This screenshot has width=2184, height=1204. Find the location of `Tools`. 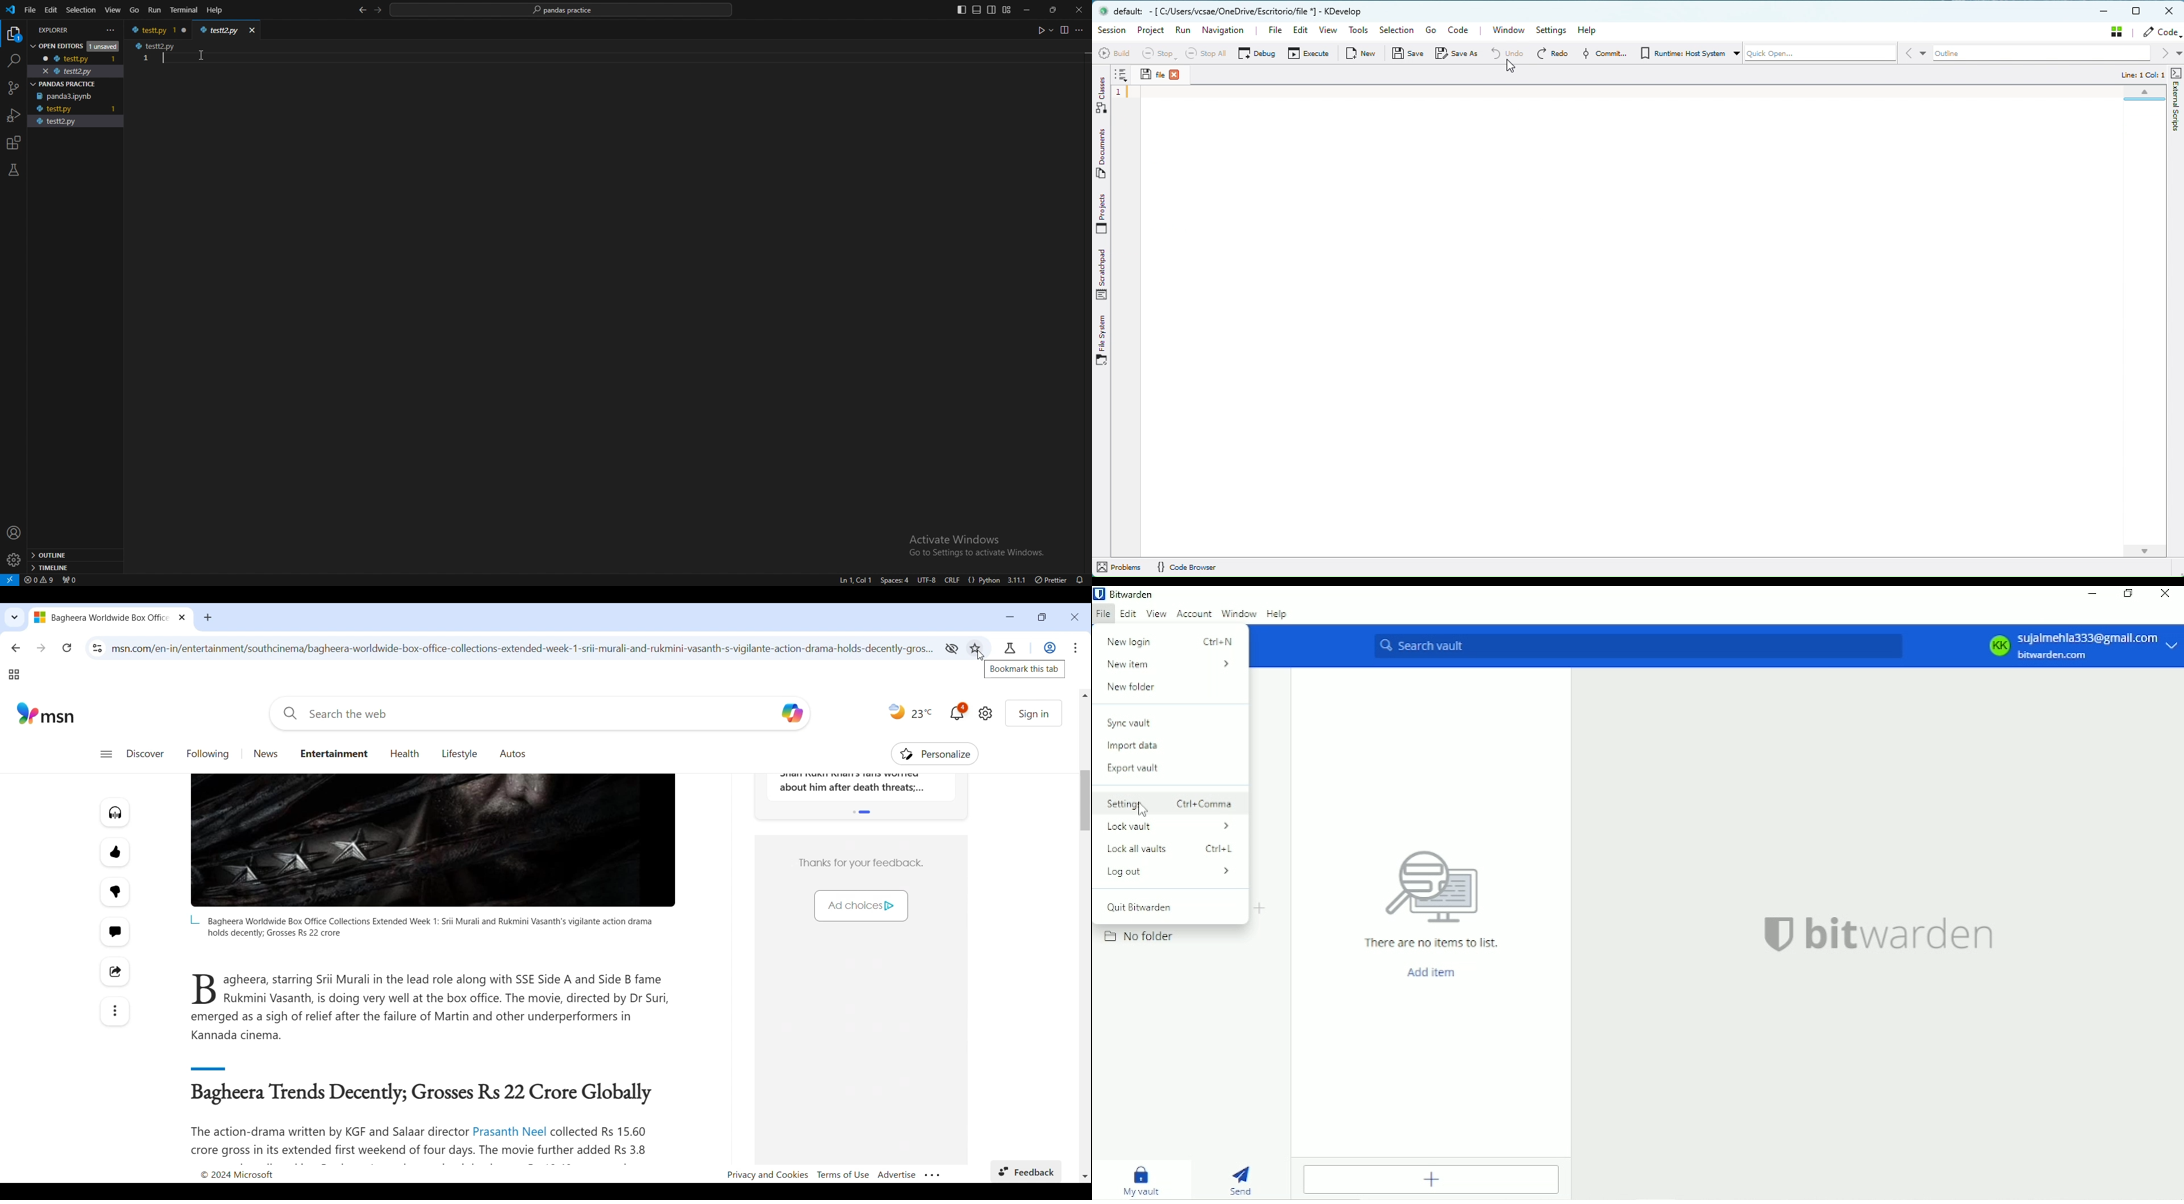

Tools is located at coordinates (1359, 32).